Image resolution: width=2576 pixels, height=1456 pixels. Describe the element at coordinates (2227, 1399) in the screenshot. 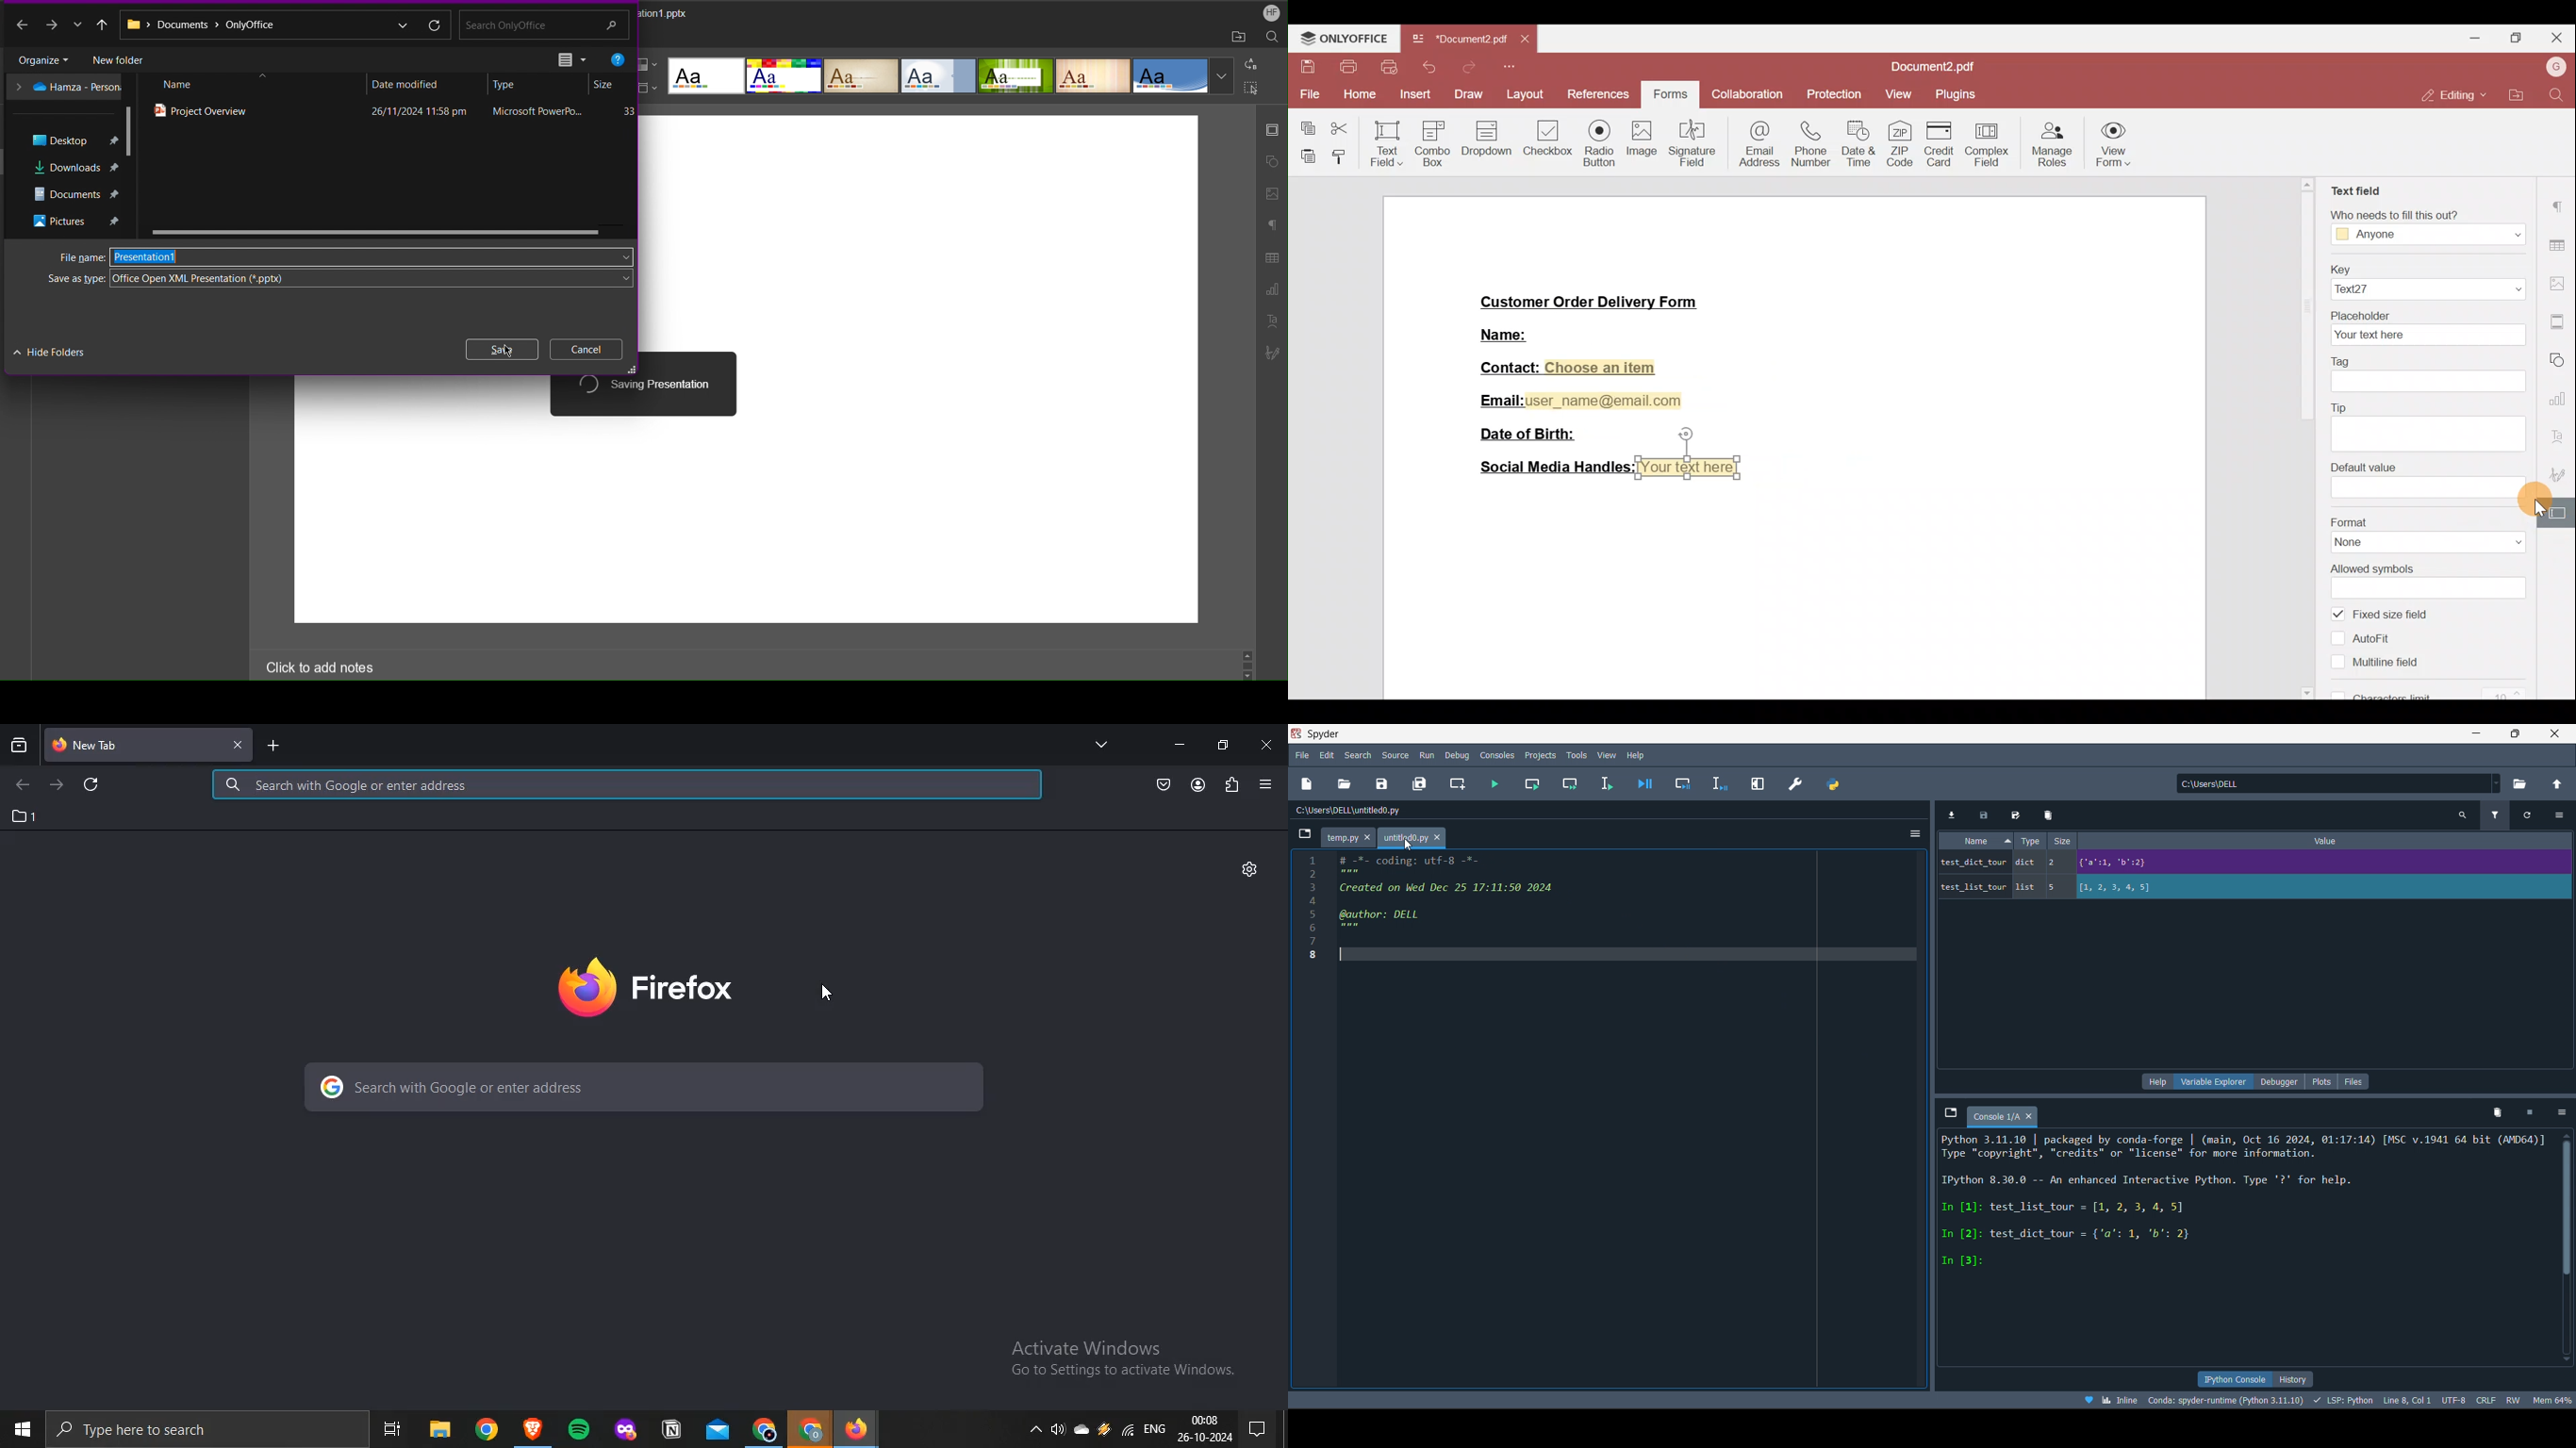

I see `Conda: Spyder-runtime (Python 3.11.10)` at that location.